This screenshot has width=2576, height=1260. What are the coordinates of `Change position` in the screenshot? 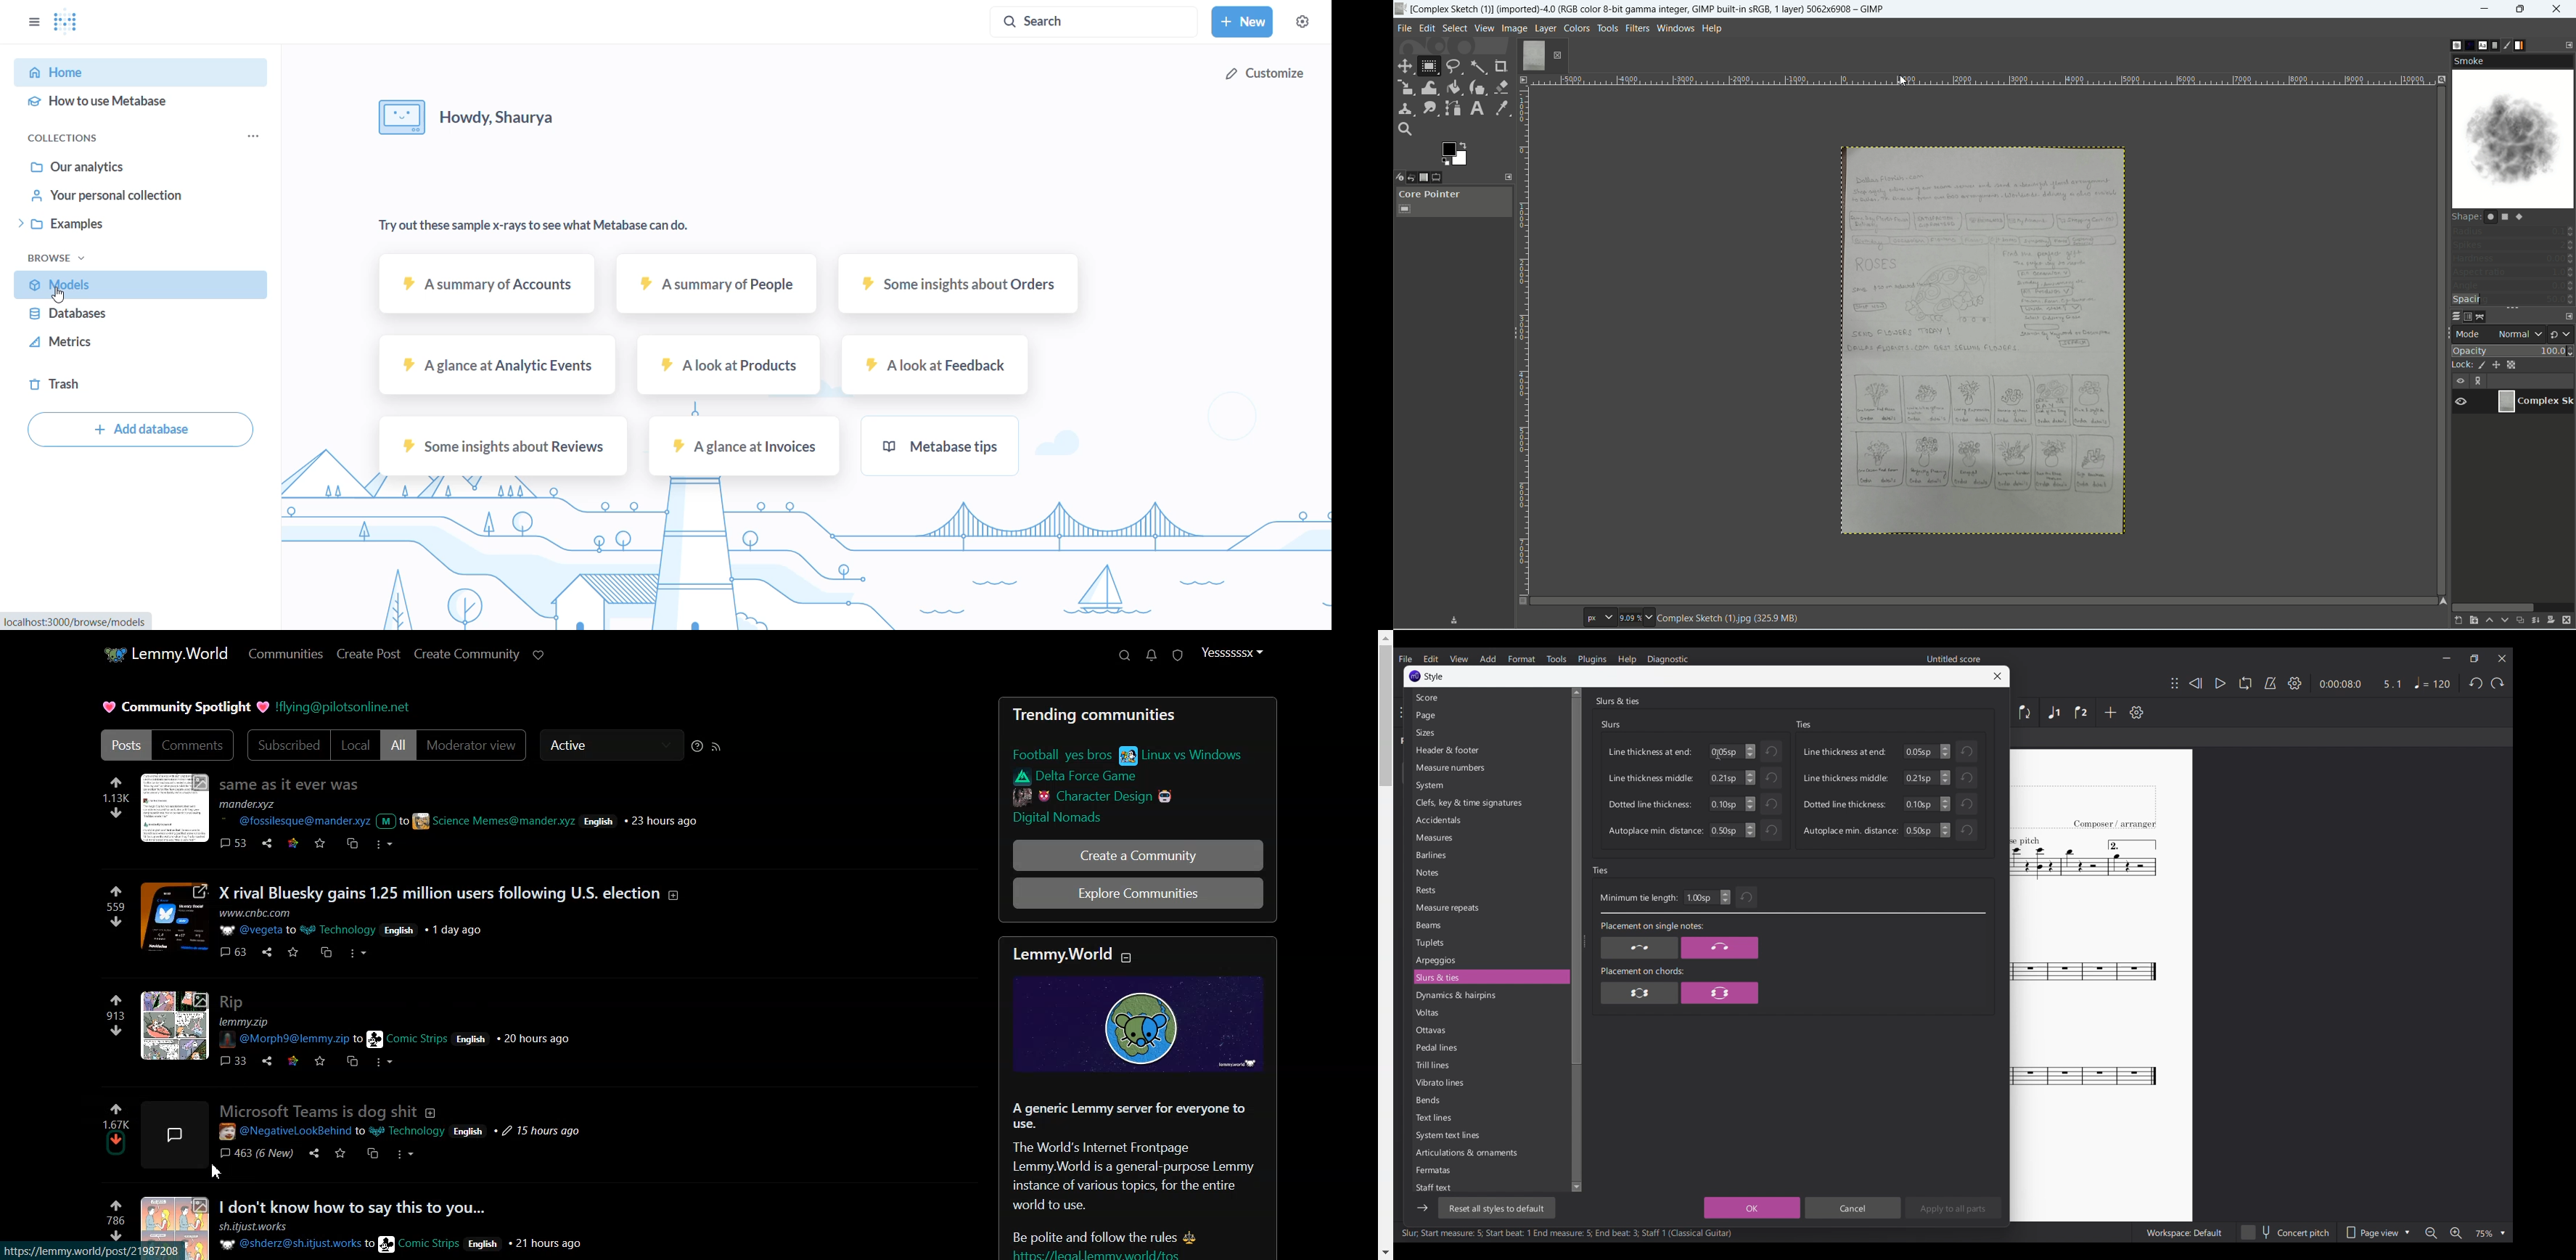 It's located at (2175, 683).